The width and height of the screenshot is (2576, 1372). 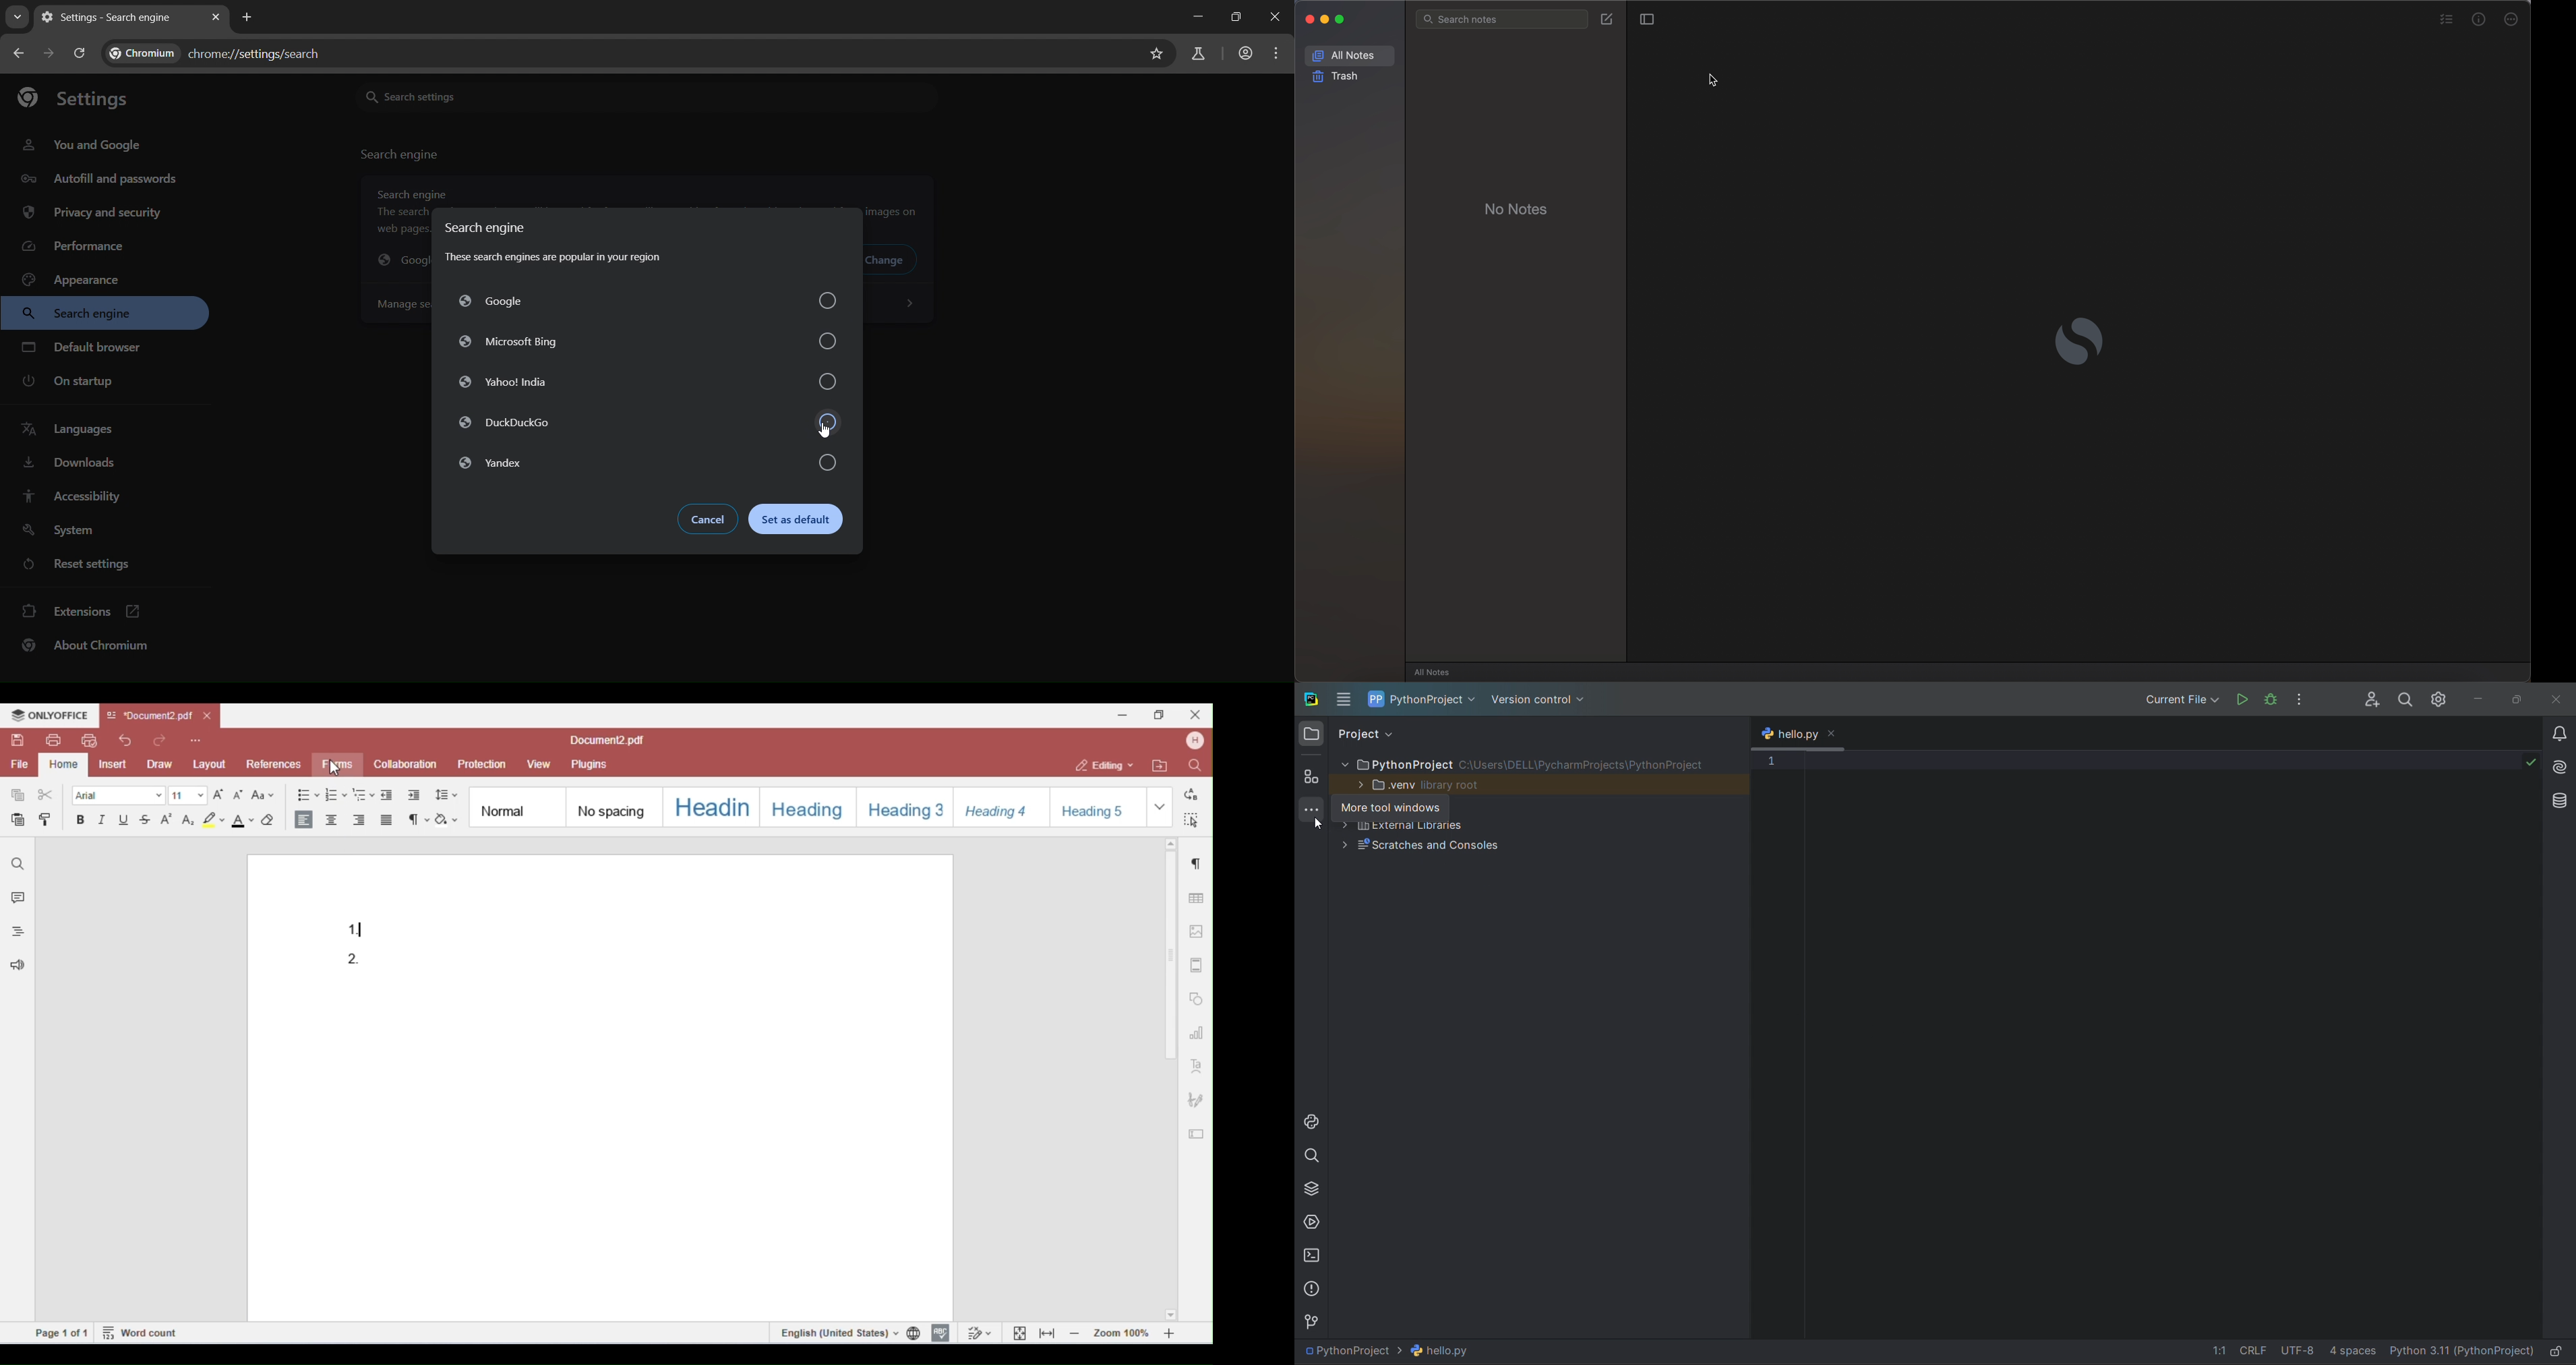 What do you see at coordinates (81, 54) in the screenshot?
I see `reload page` at bounding box center [81, 54].